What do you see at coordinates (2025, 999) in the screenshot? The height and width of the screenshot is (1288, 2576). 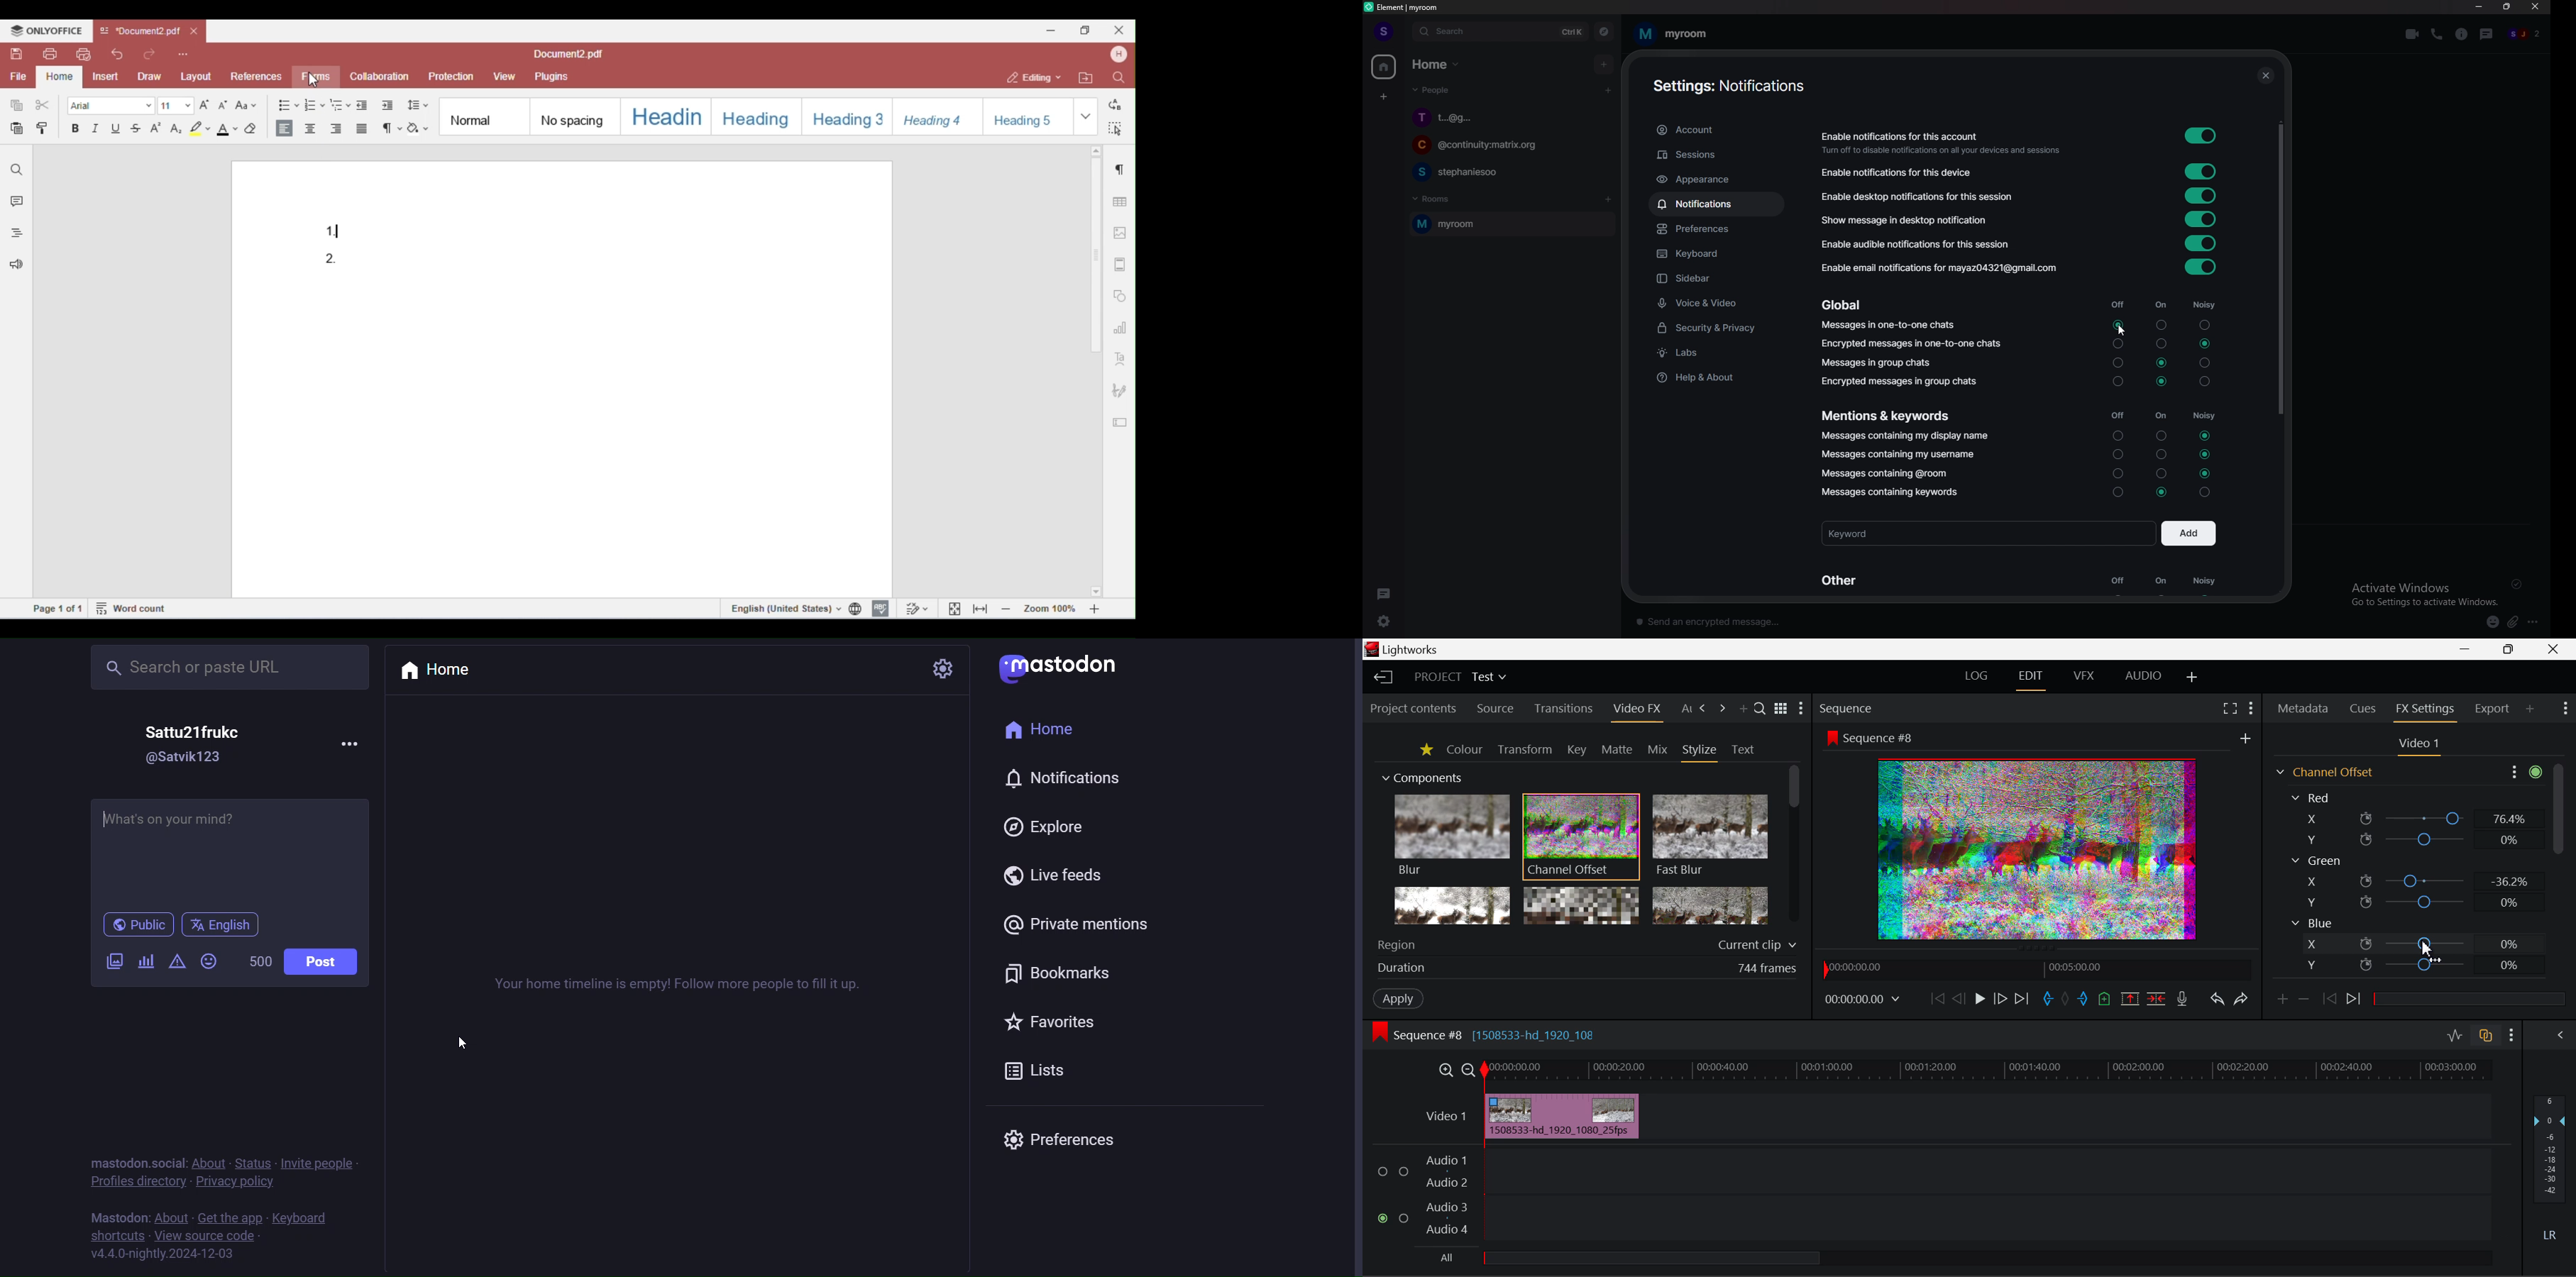 I see `To End` at bounding box center [2025, 999].